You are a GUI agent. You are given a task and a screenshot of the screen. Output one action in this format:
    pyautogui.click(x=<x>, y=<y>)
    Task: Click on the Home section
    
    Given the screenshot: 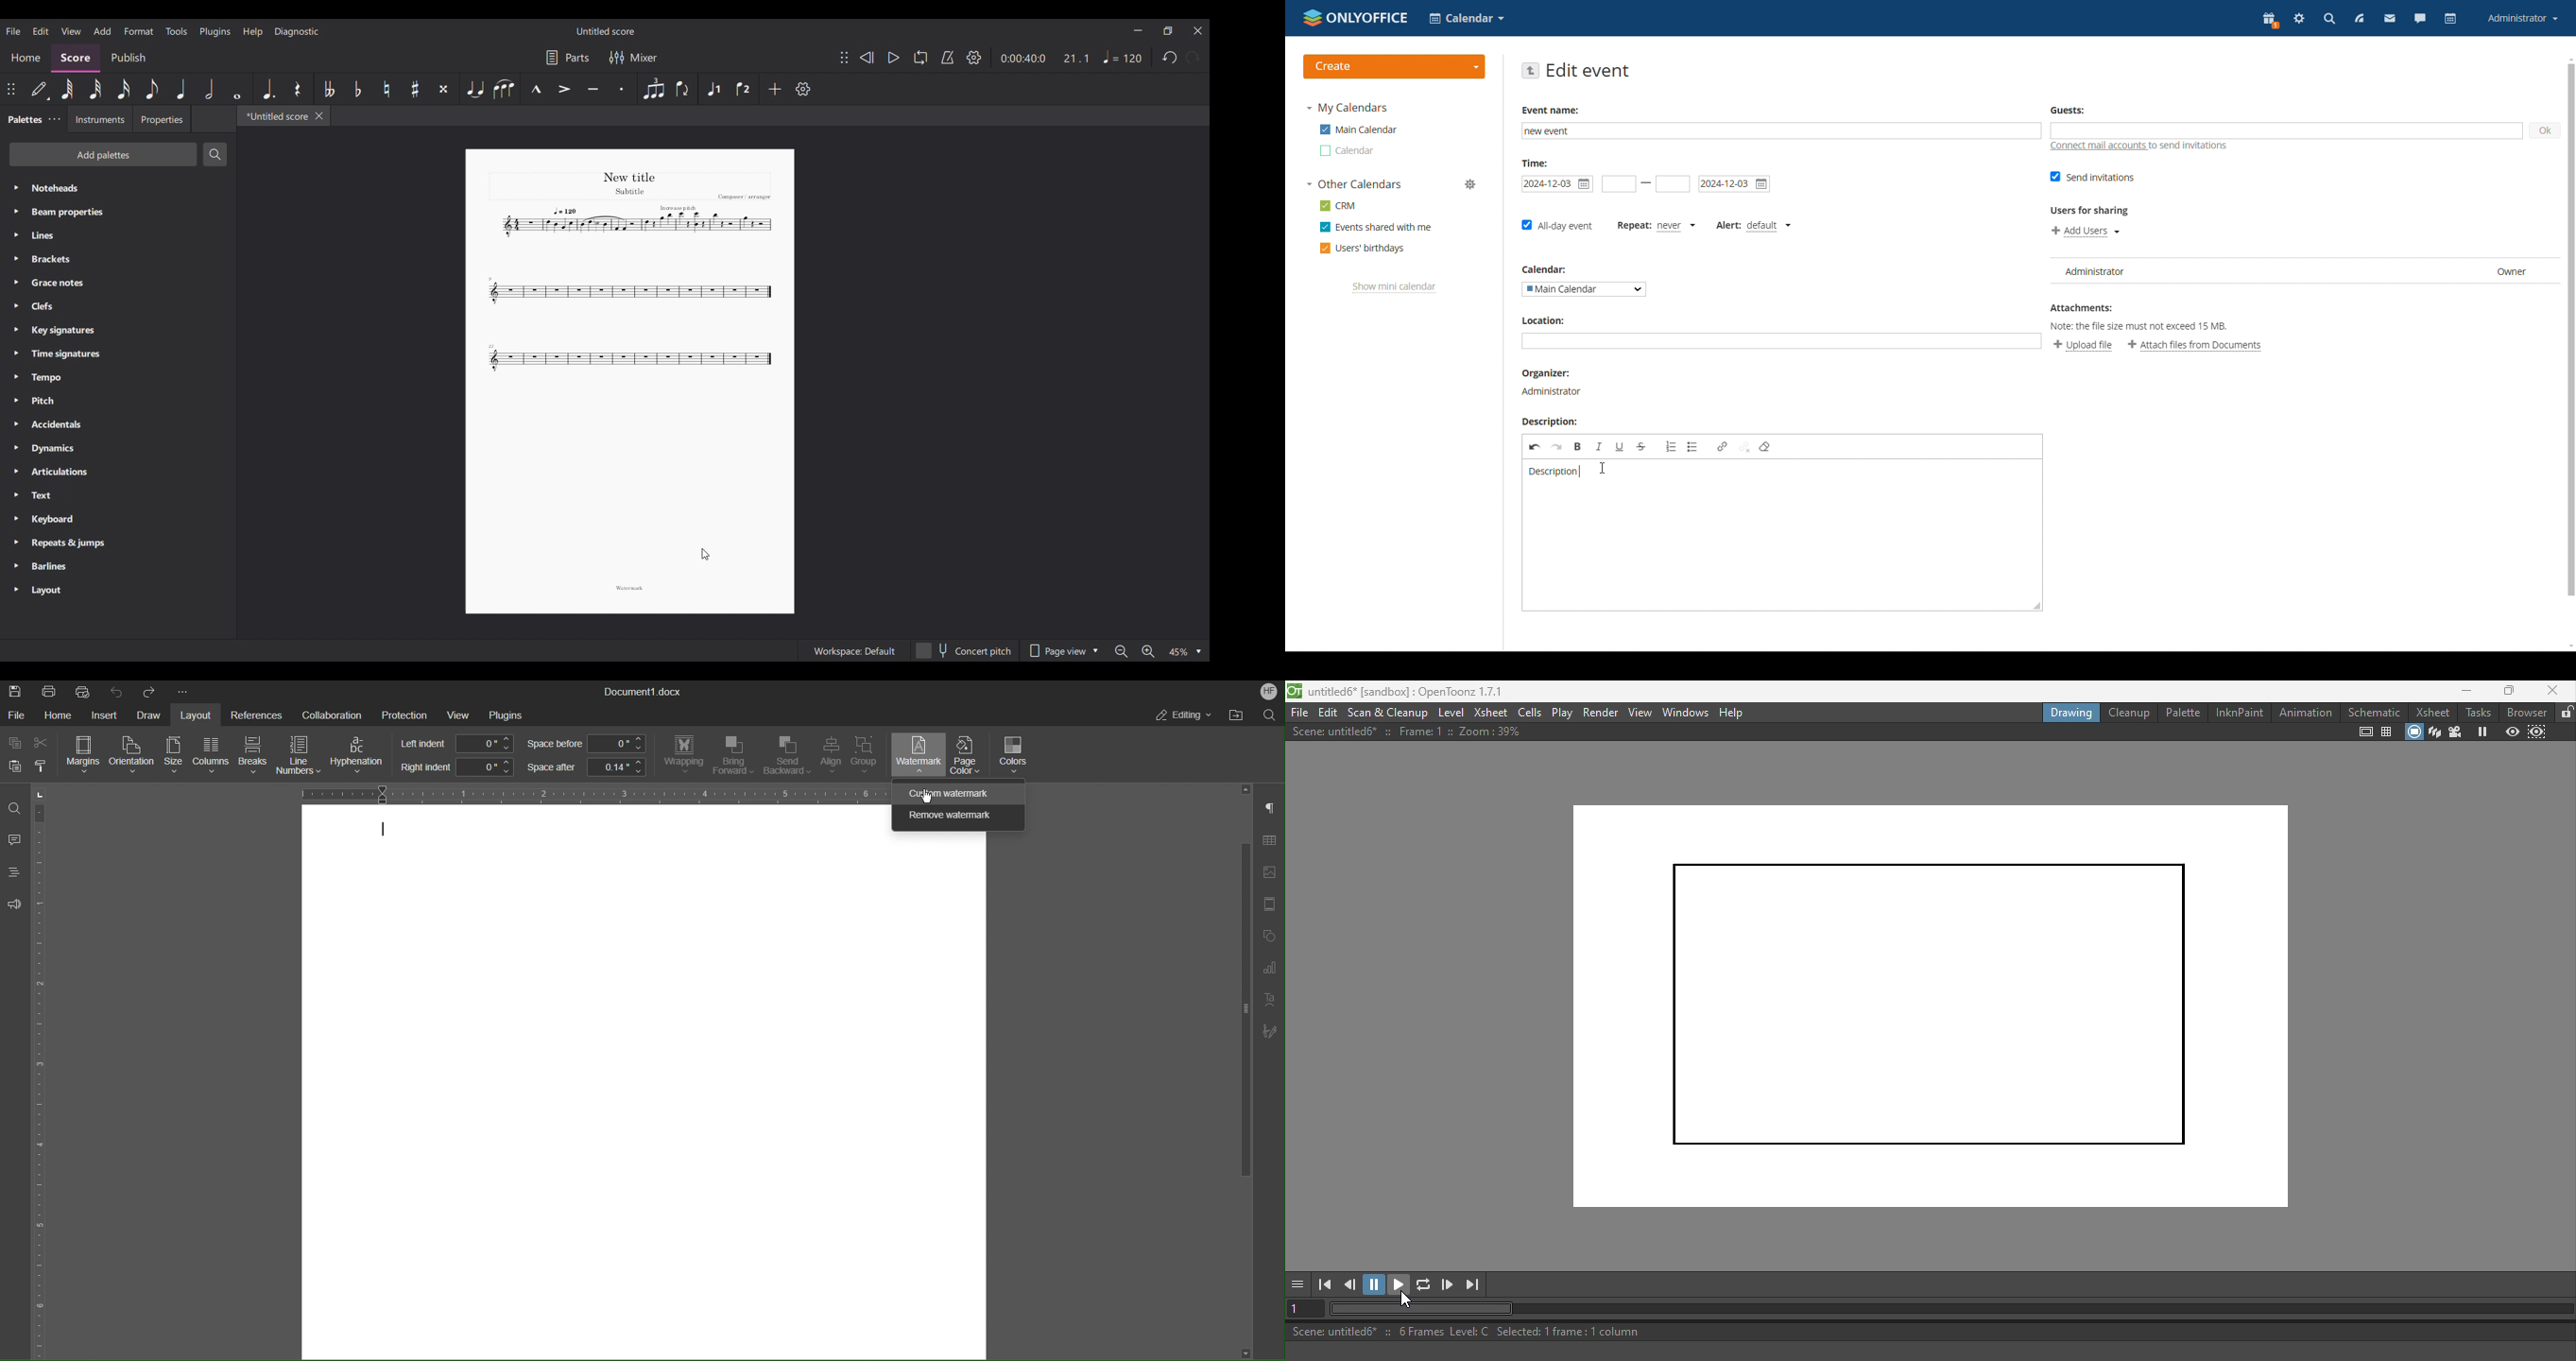 What is the action you would take?
    pyautogui.click(x=25, y=59)
    